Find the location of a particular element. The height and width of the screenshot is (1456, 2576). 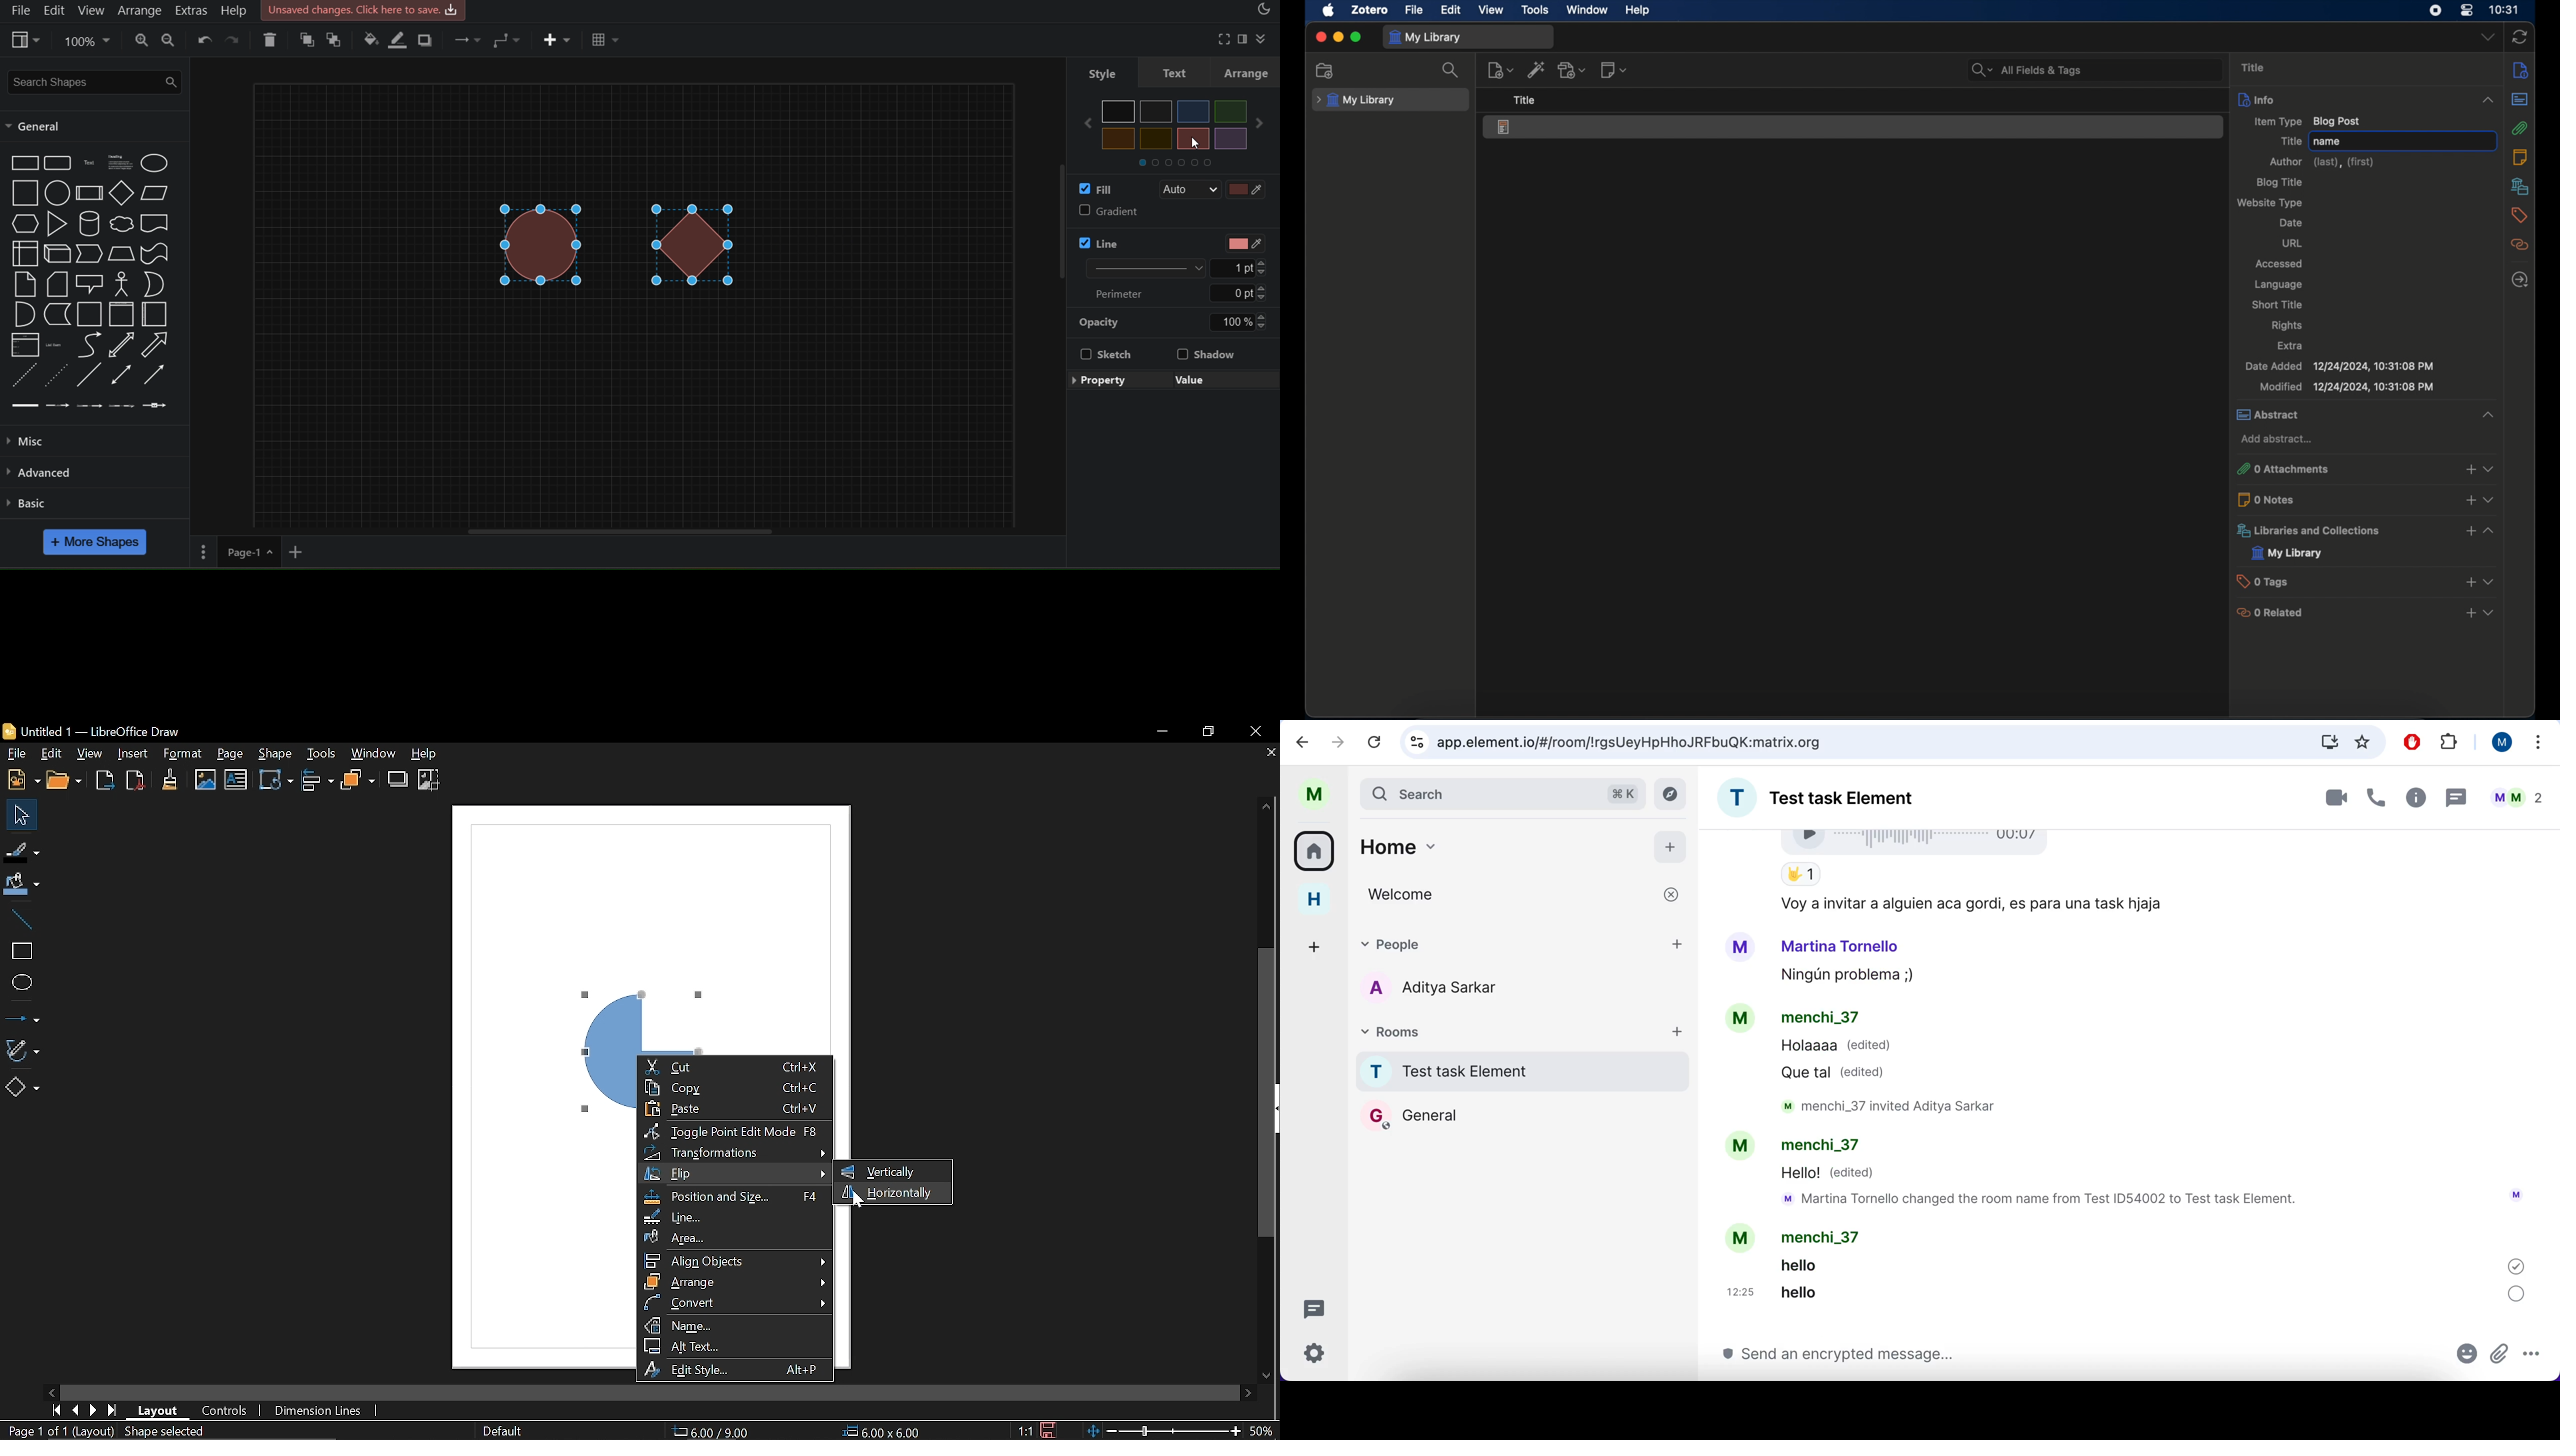

Callout is located at coordinates (90, 284).